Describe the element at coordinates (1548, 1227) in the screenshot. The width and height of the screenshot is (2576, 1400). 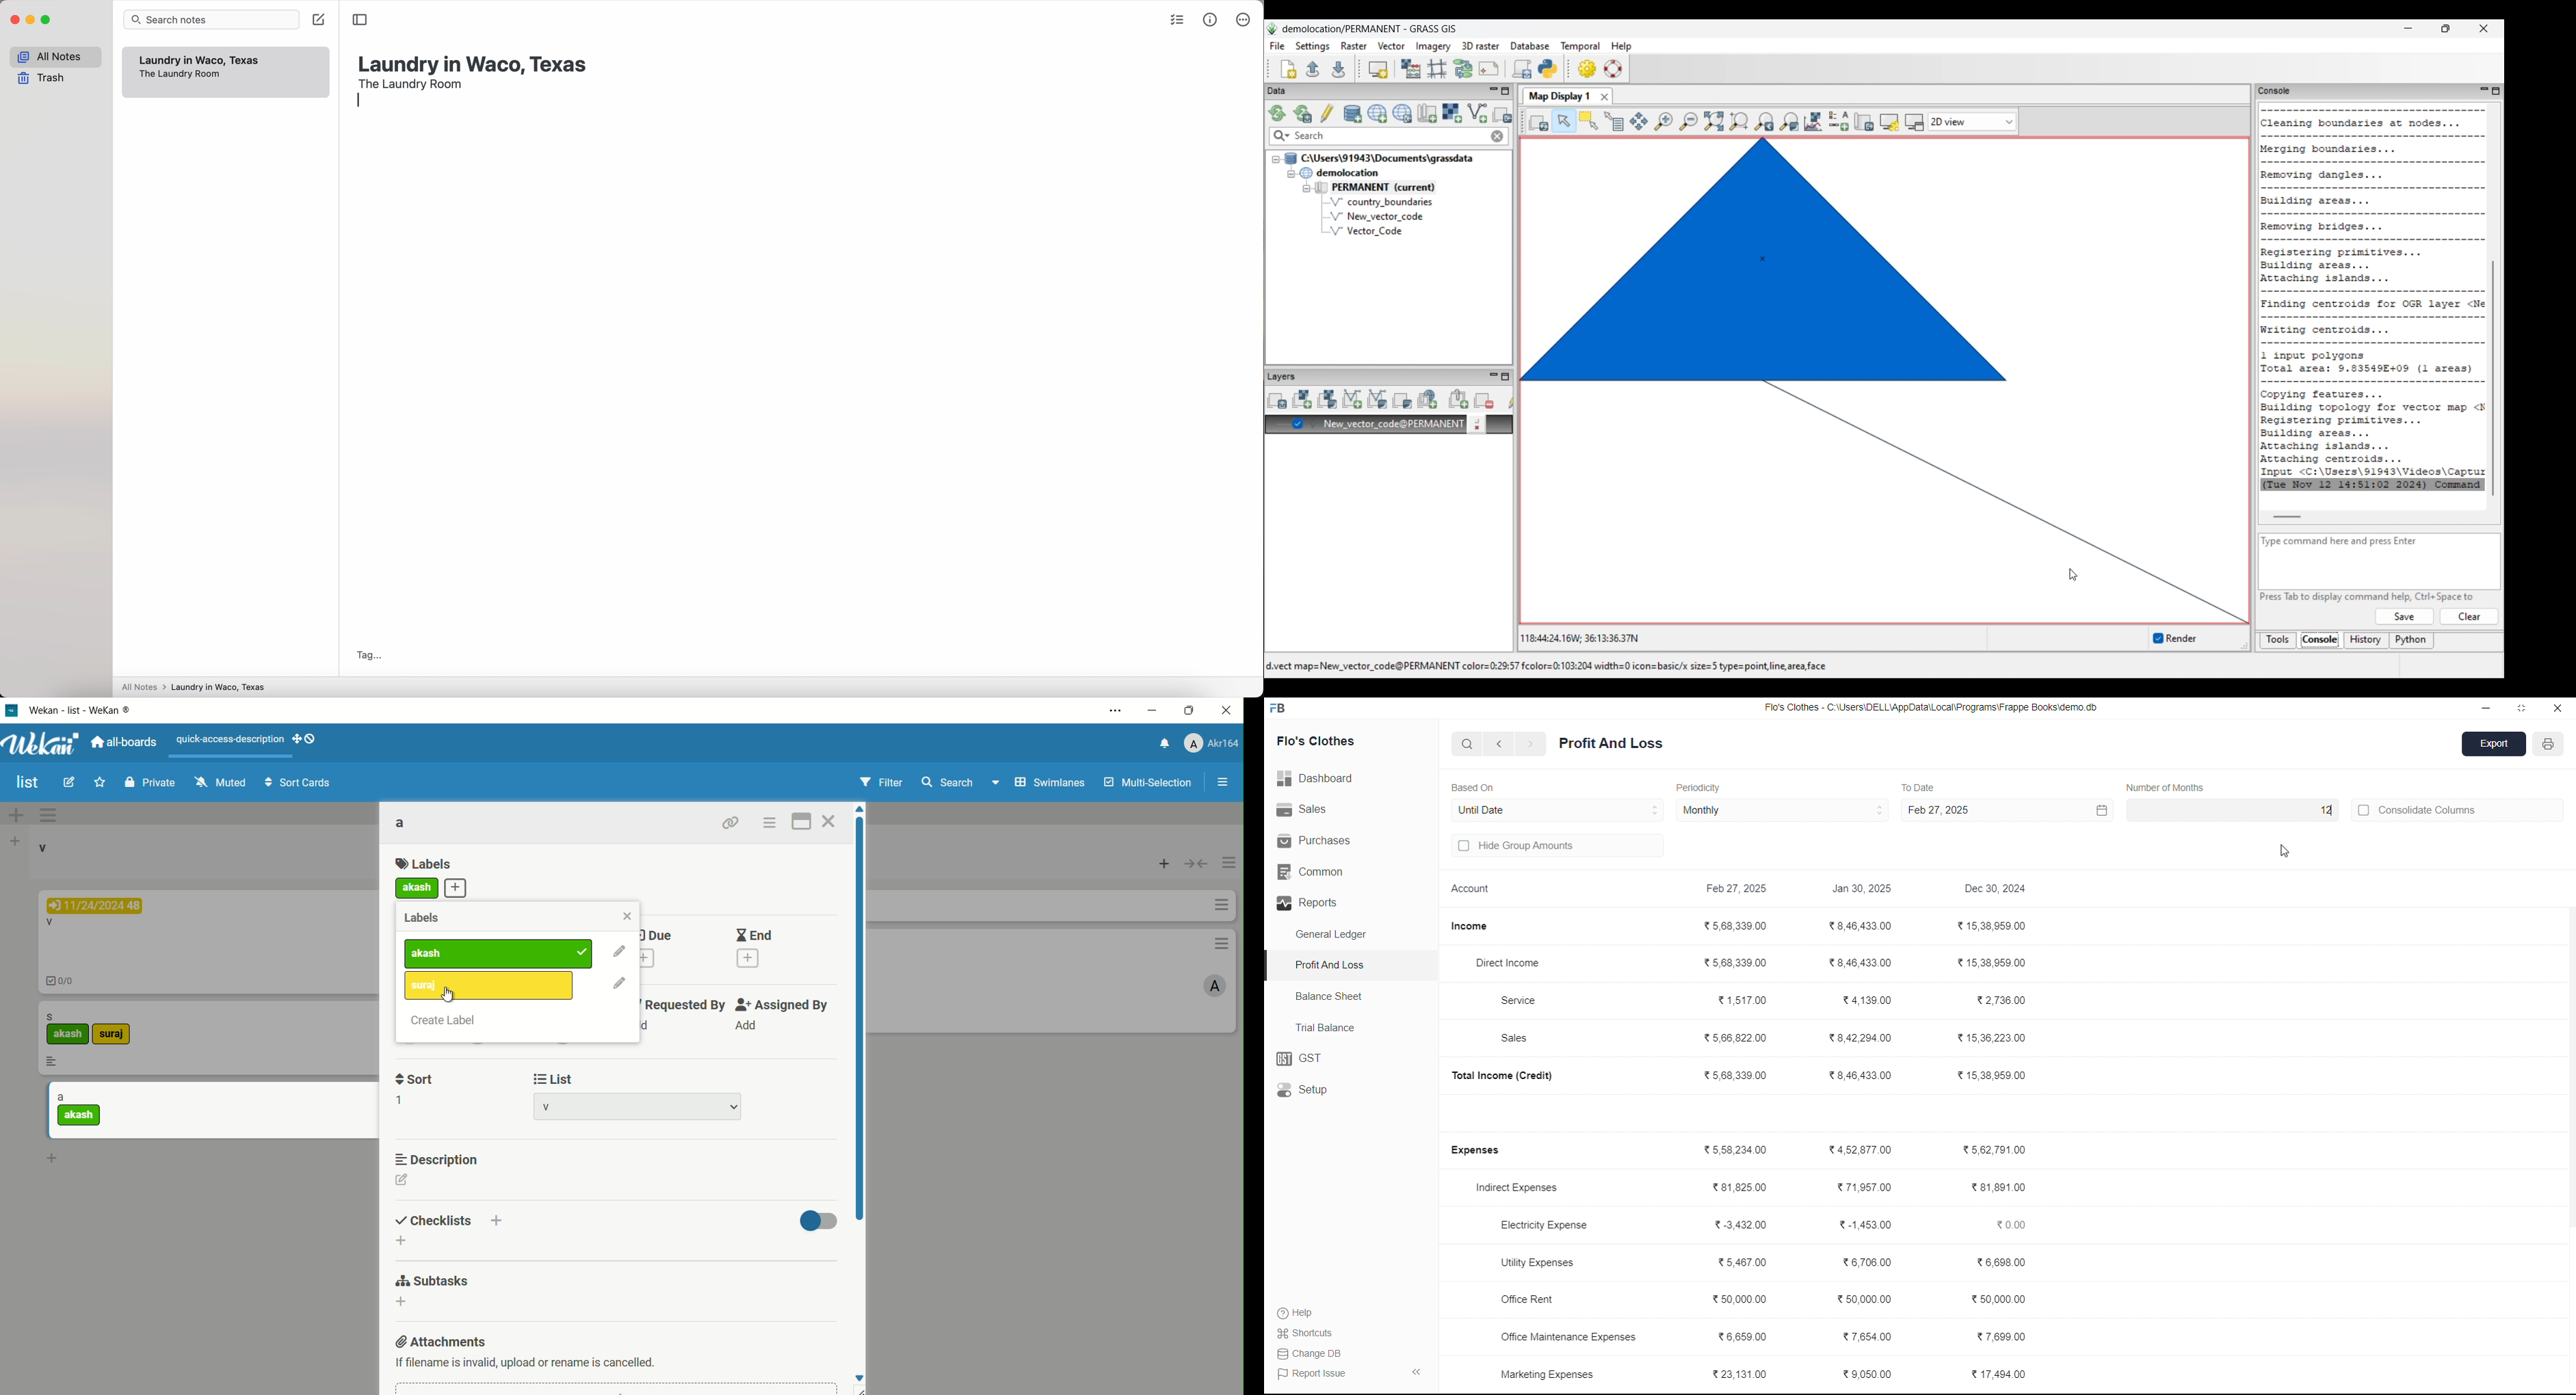
I see `Electricity Expense` at that location.